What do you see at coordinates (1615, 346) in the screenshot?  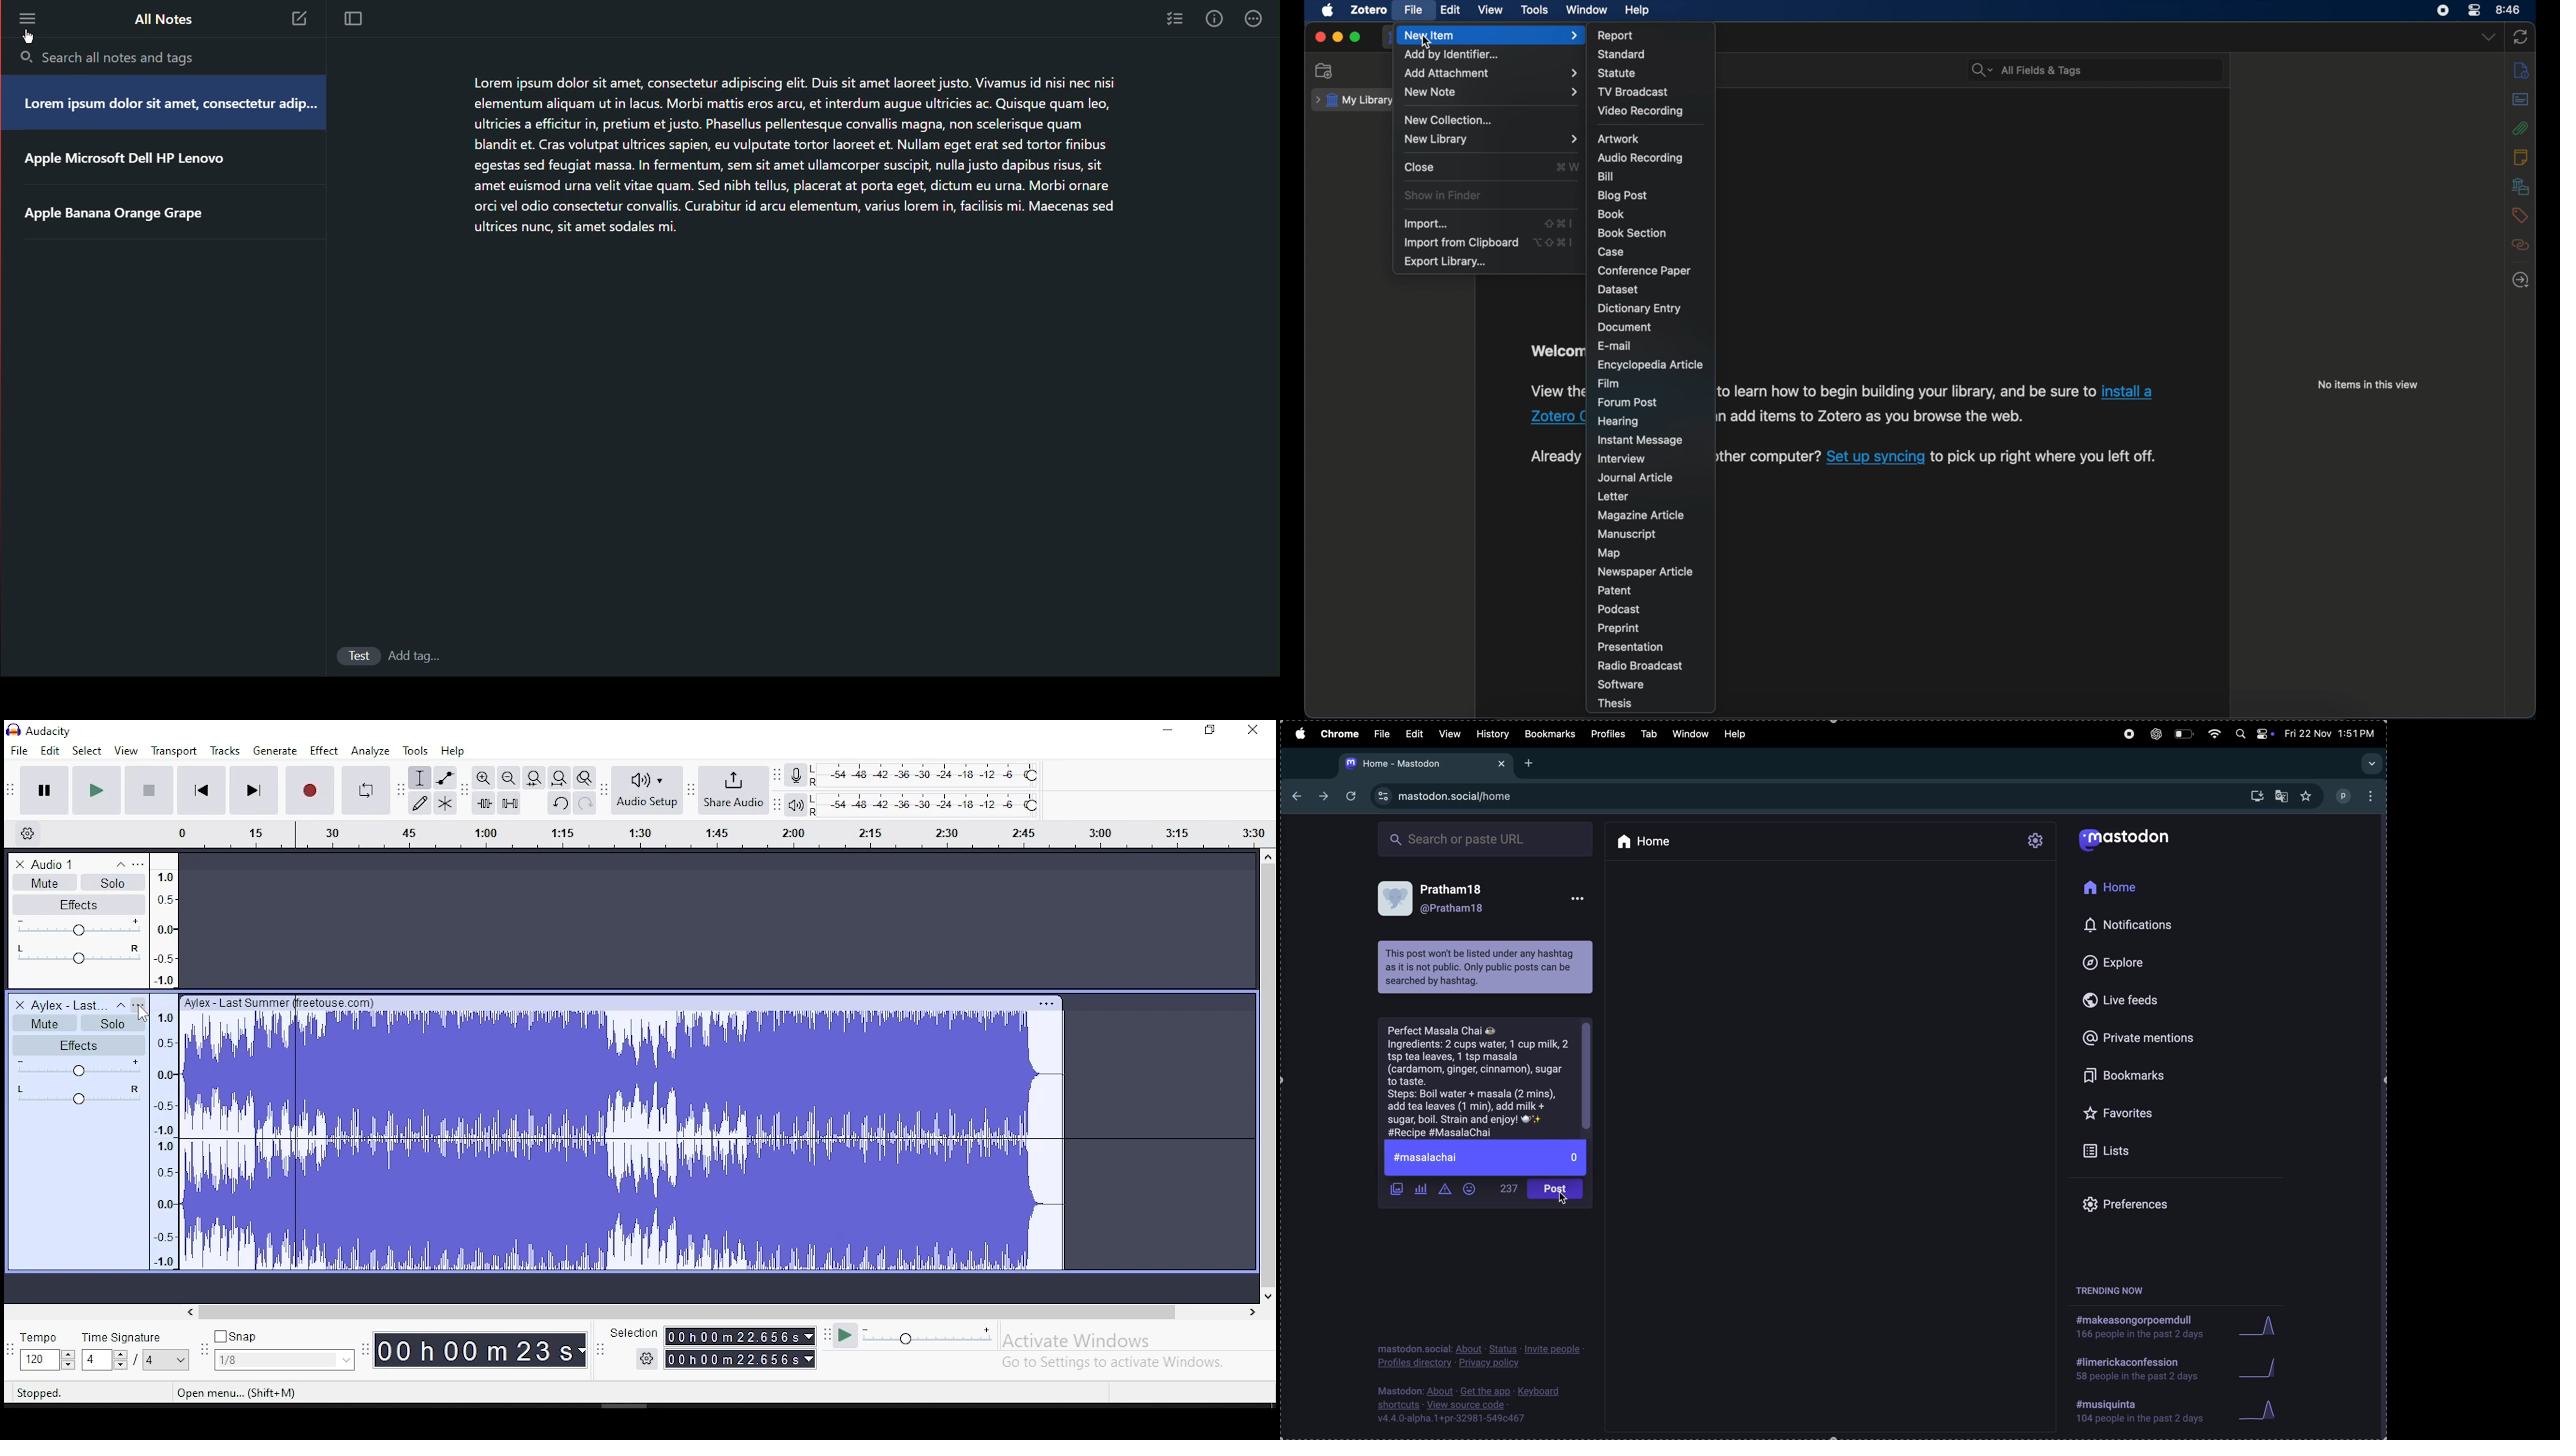 I see `e-mail` at bounding box center [1615, 346].